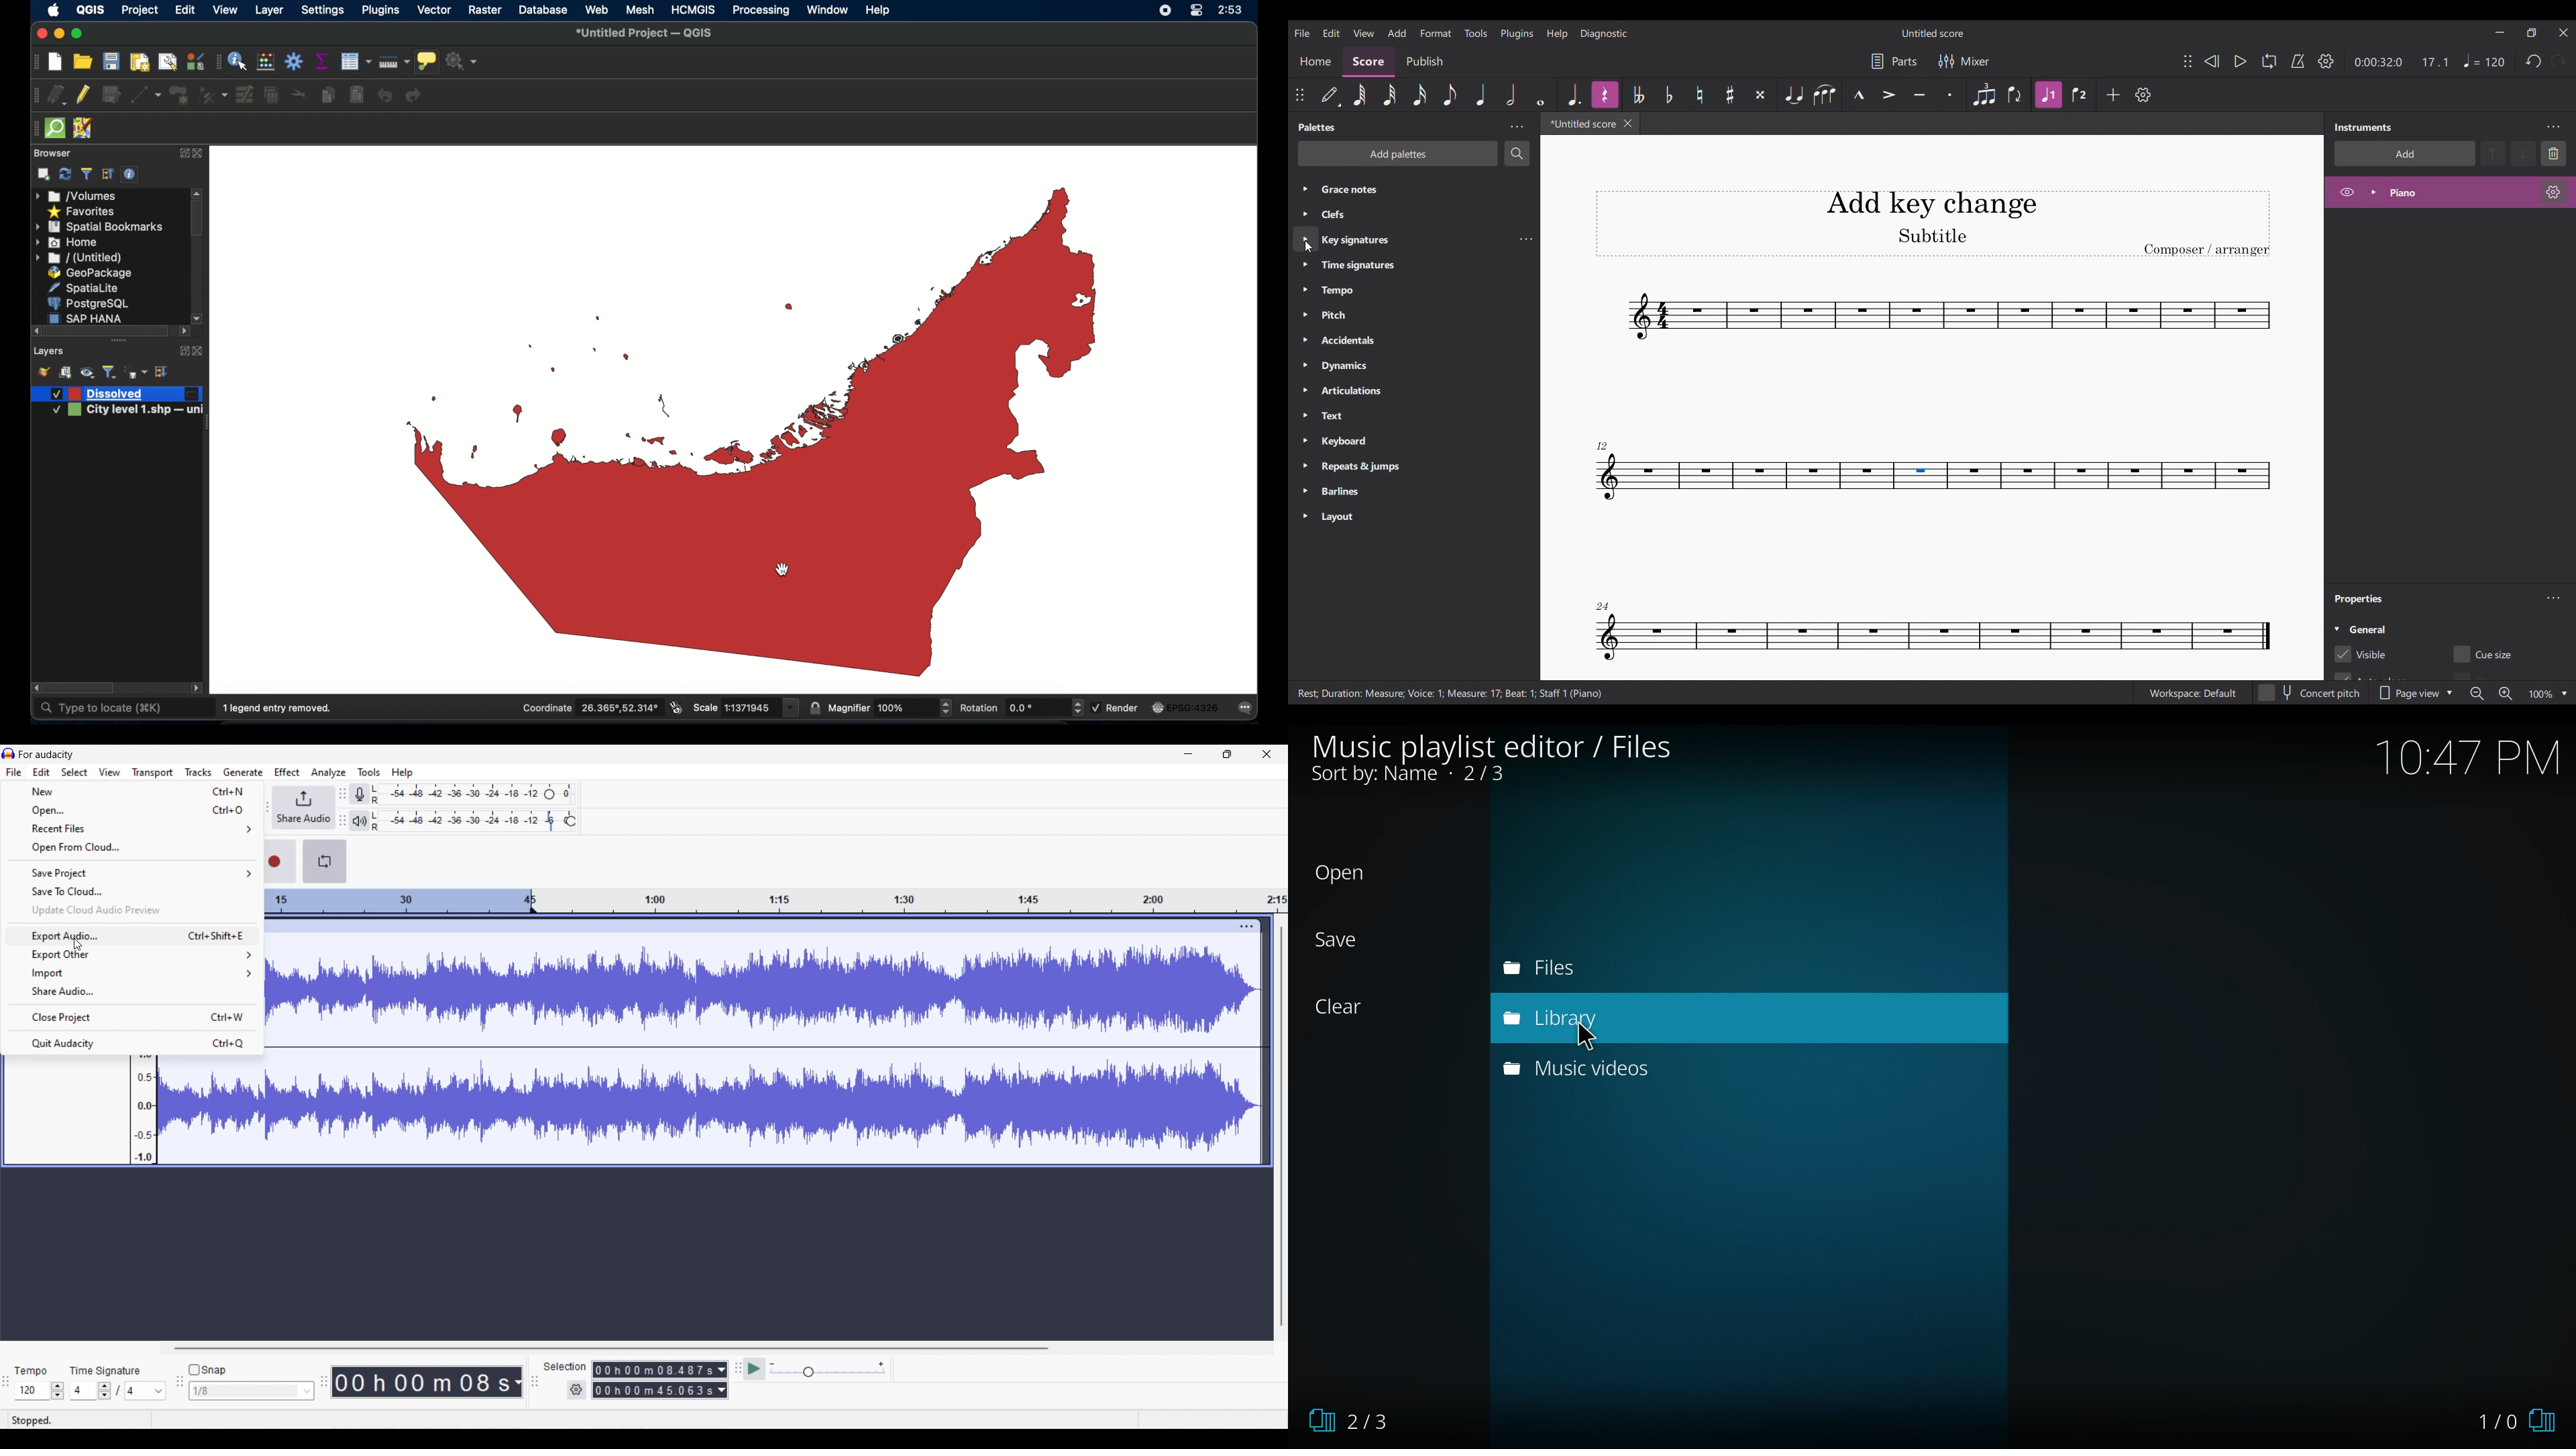  Describe the element at coordinates (1165, 11) in the screenshot. I see `screen recorder icon` at that location.